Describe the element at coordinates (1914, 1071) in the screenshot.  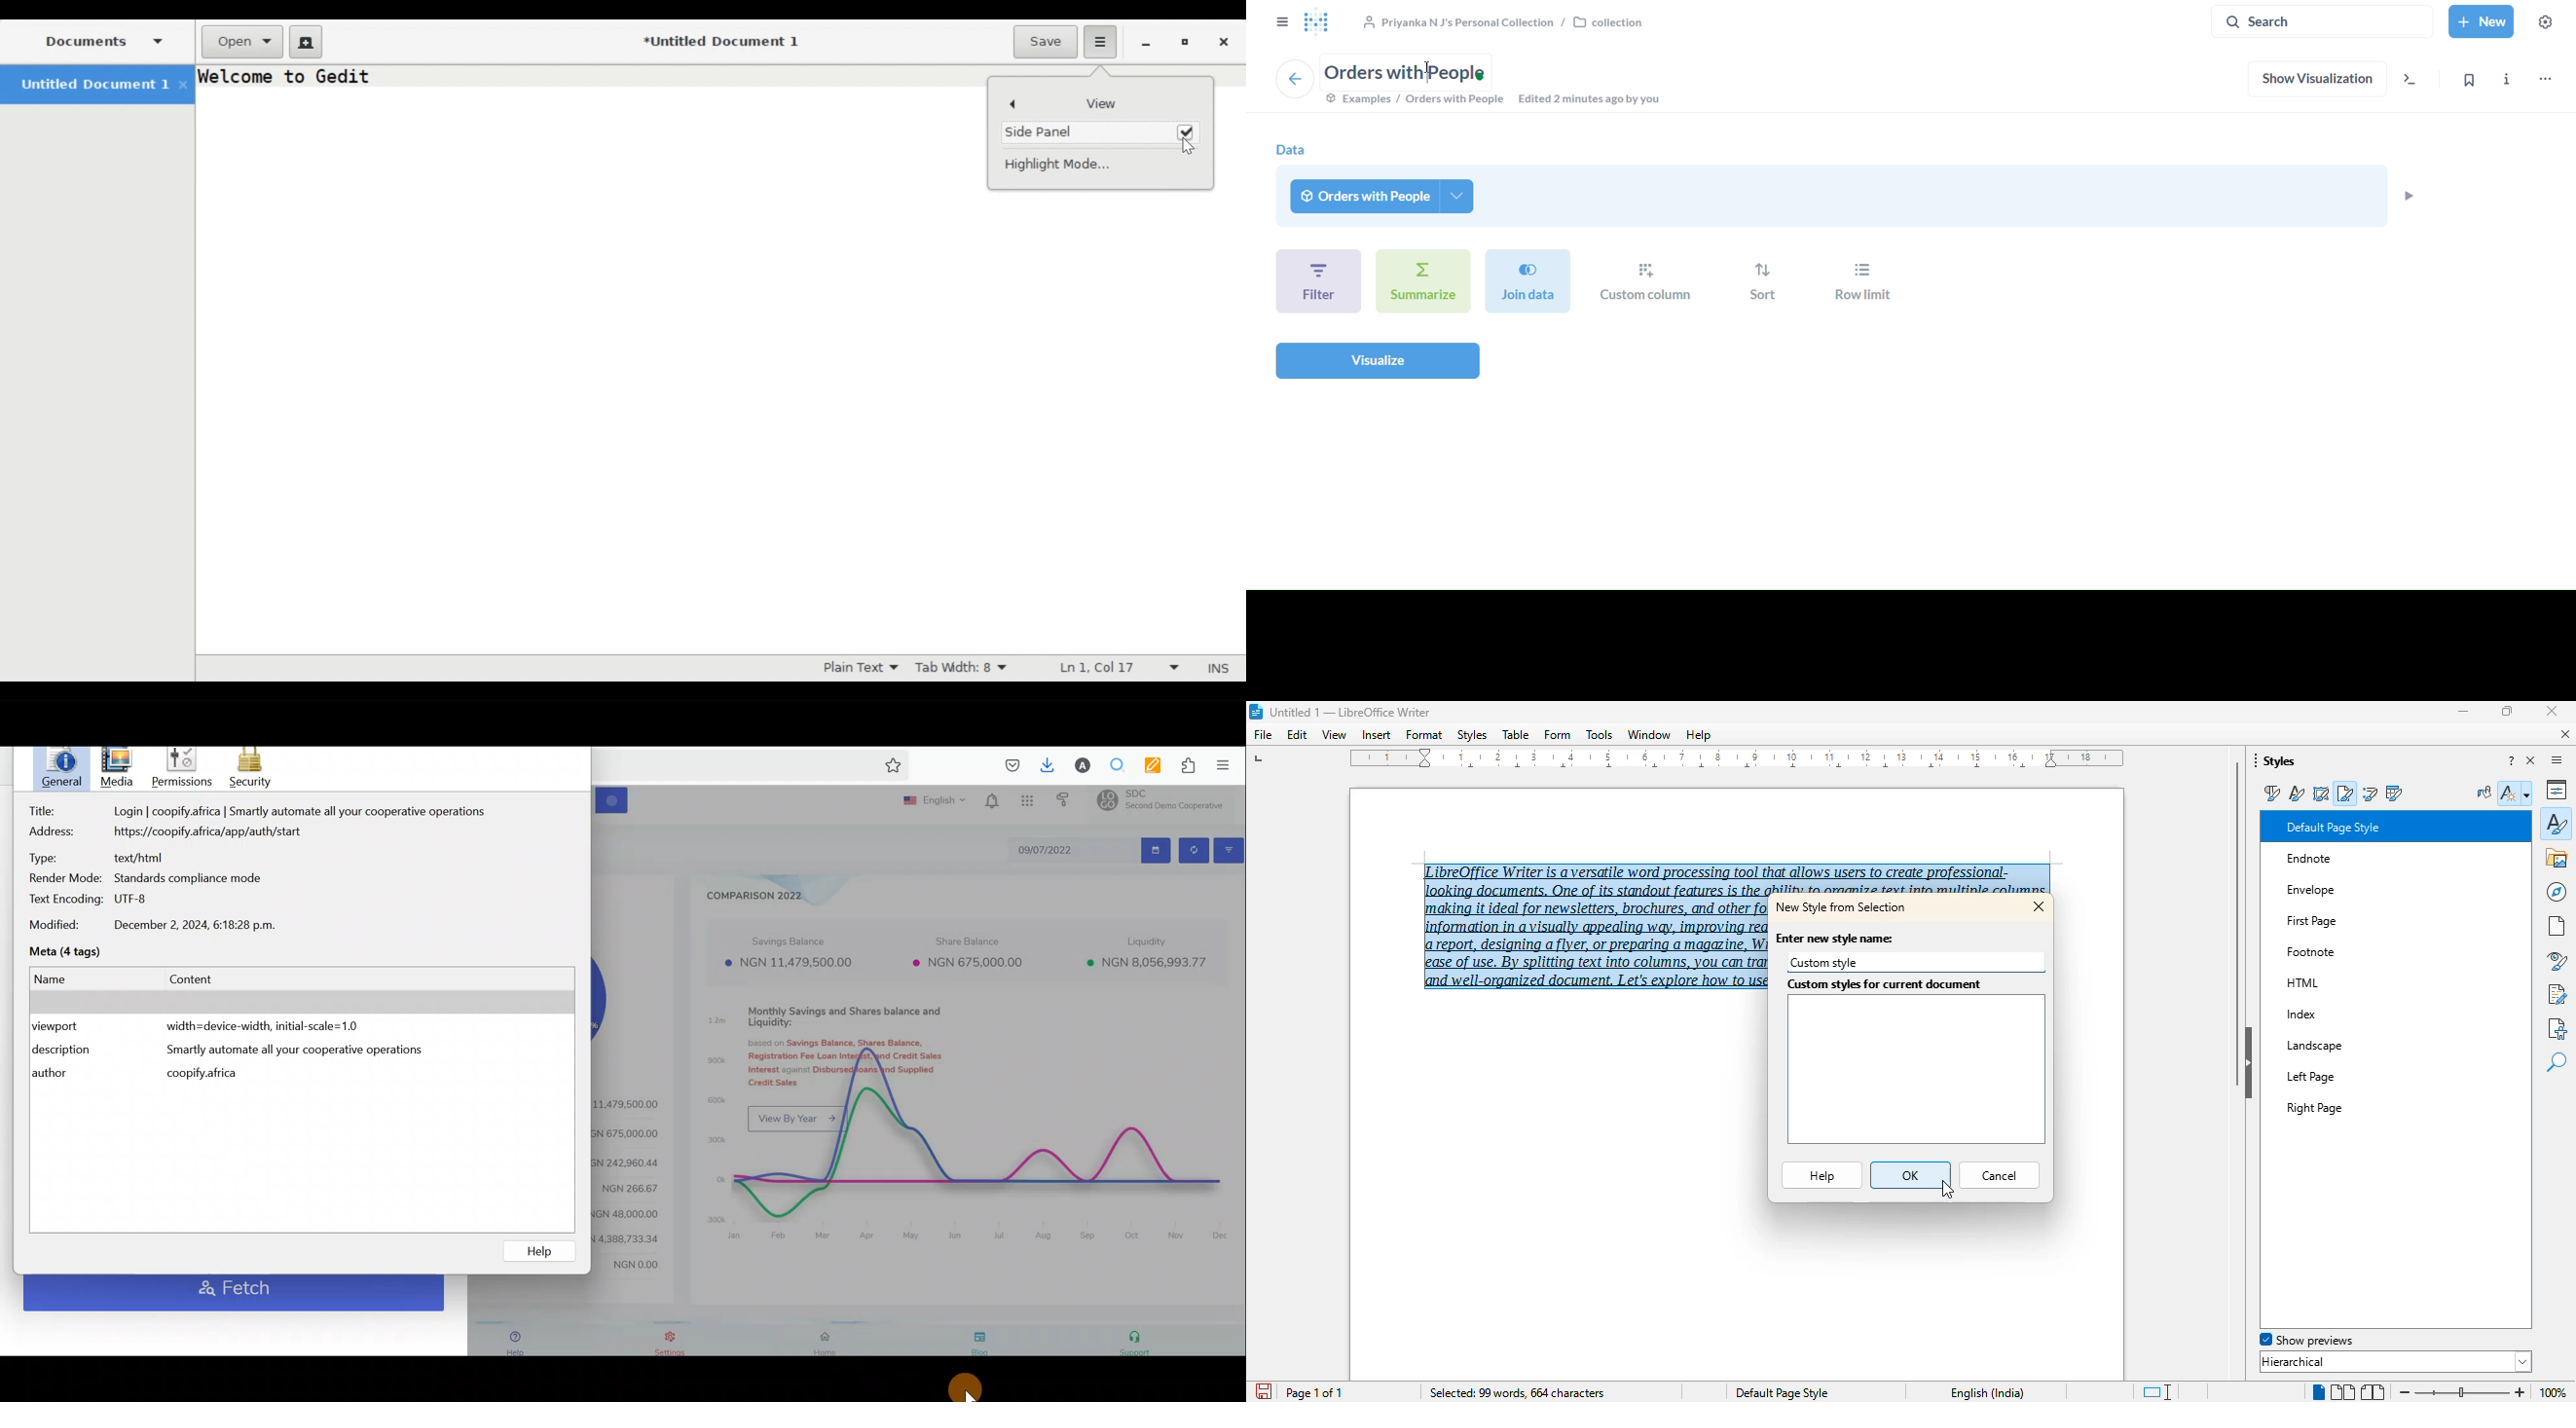
I see `custom styles for current document` at that location.